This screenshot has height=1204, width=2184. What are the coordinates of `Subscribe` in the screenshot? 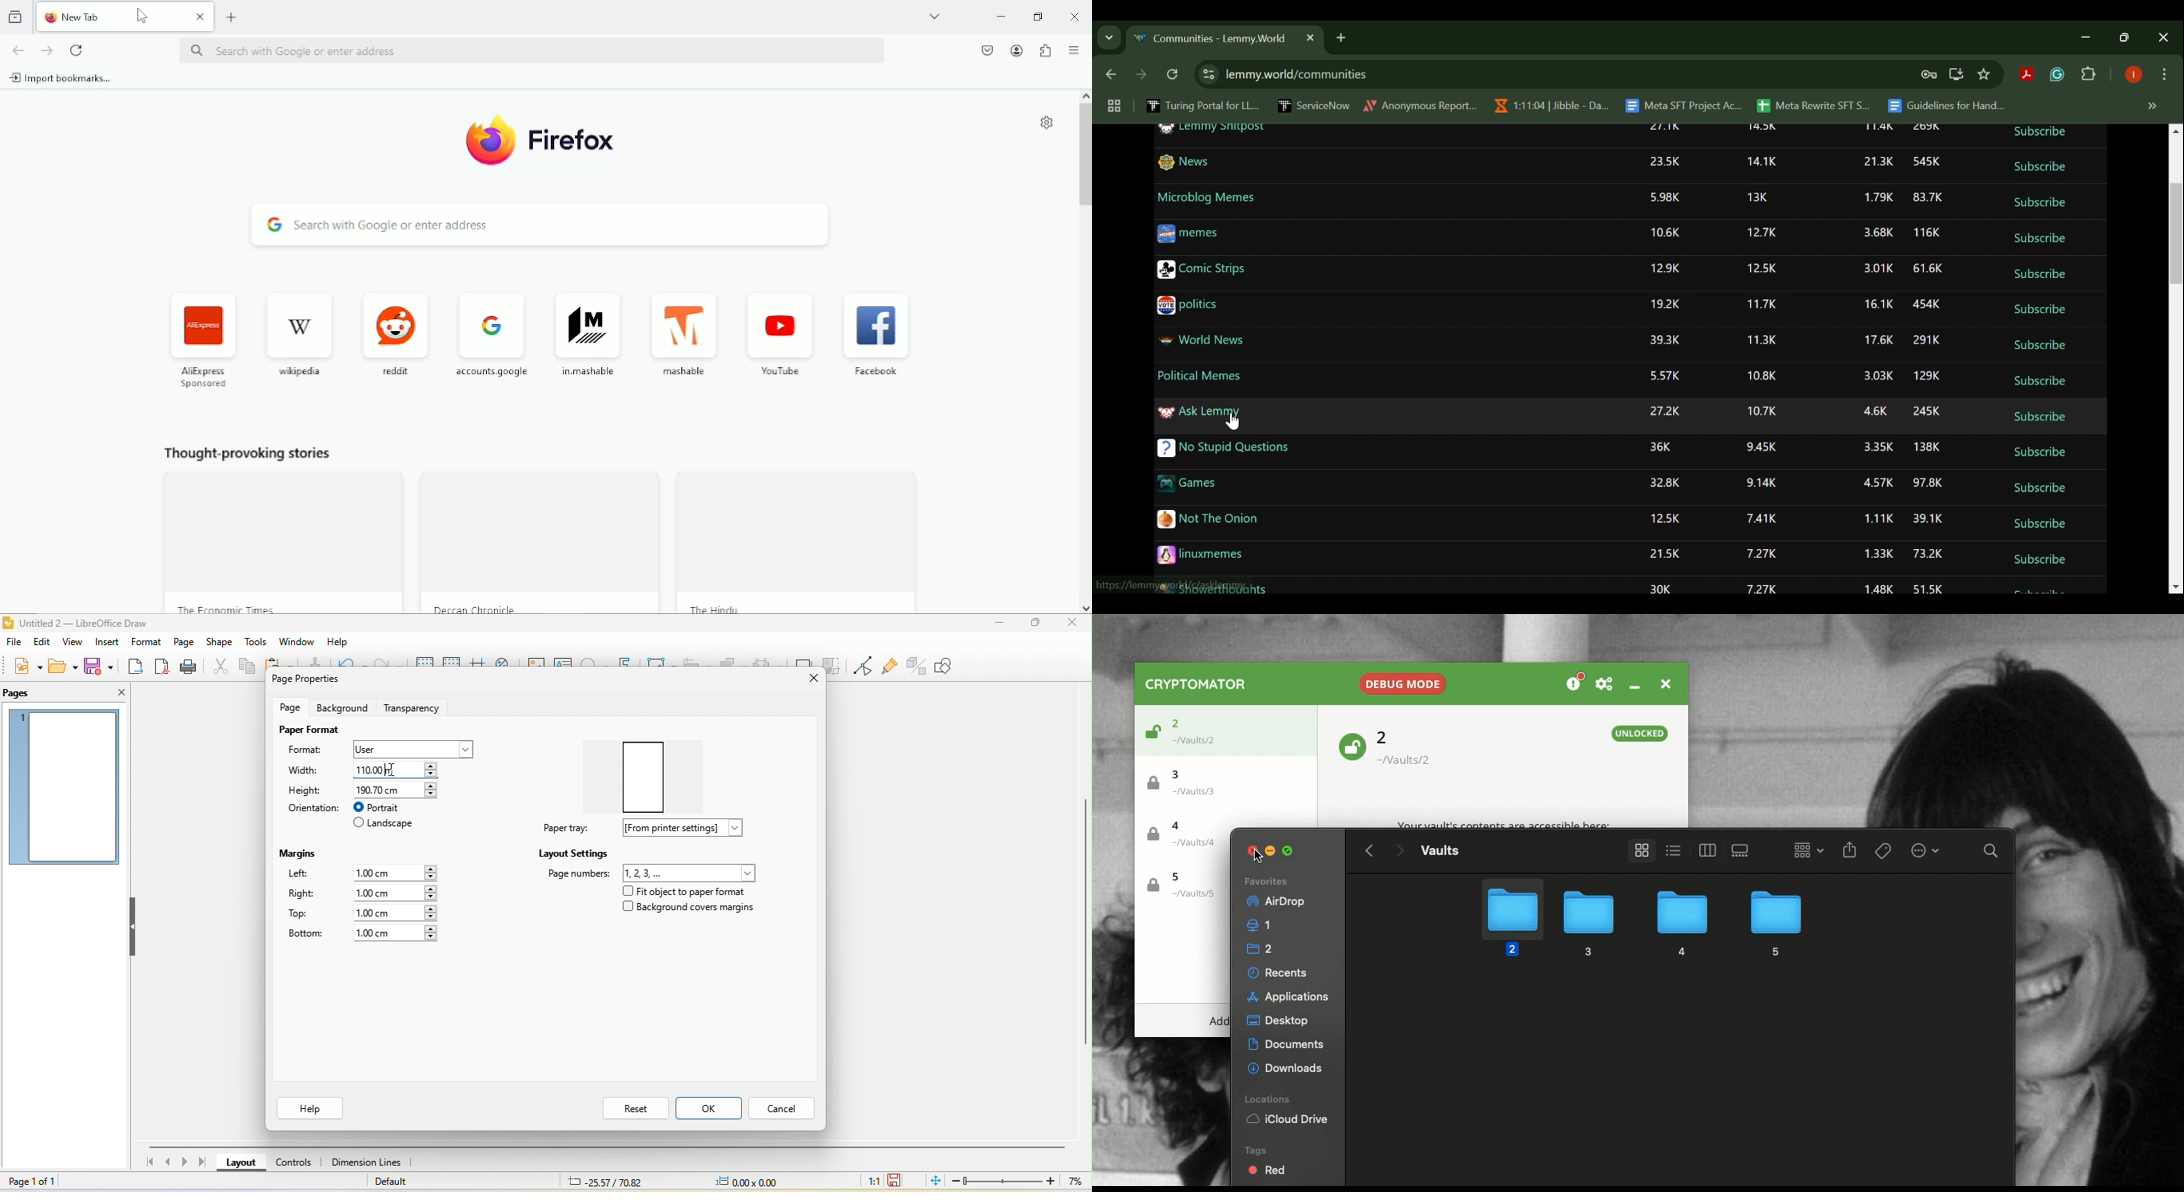 It's located at (2042, 489).